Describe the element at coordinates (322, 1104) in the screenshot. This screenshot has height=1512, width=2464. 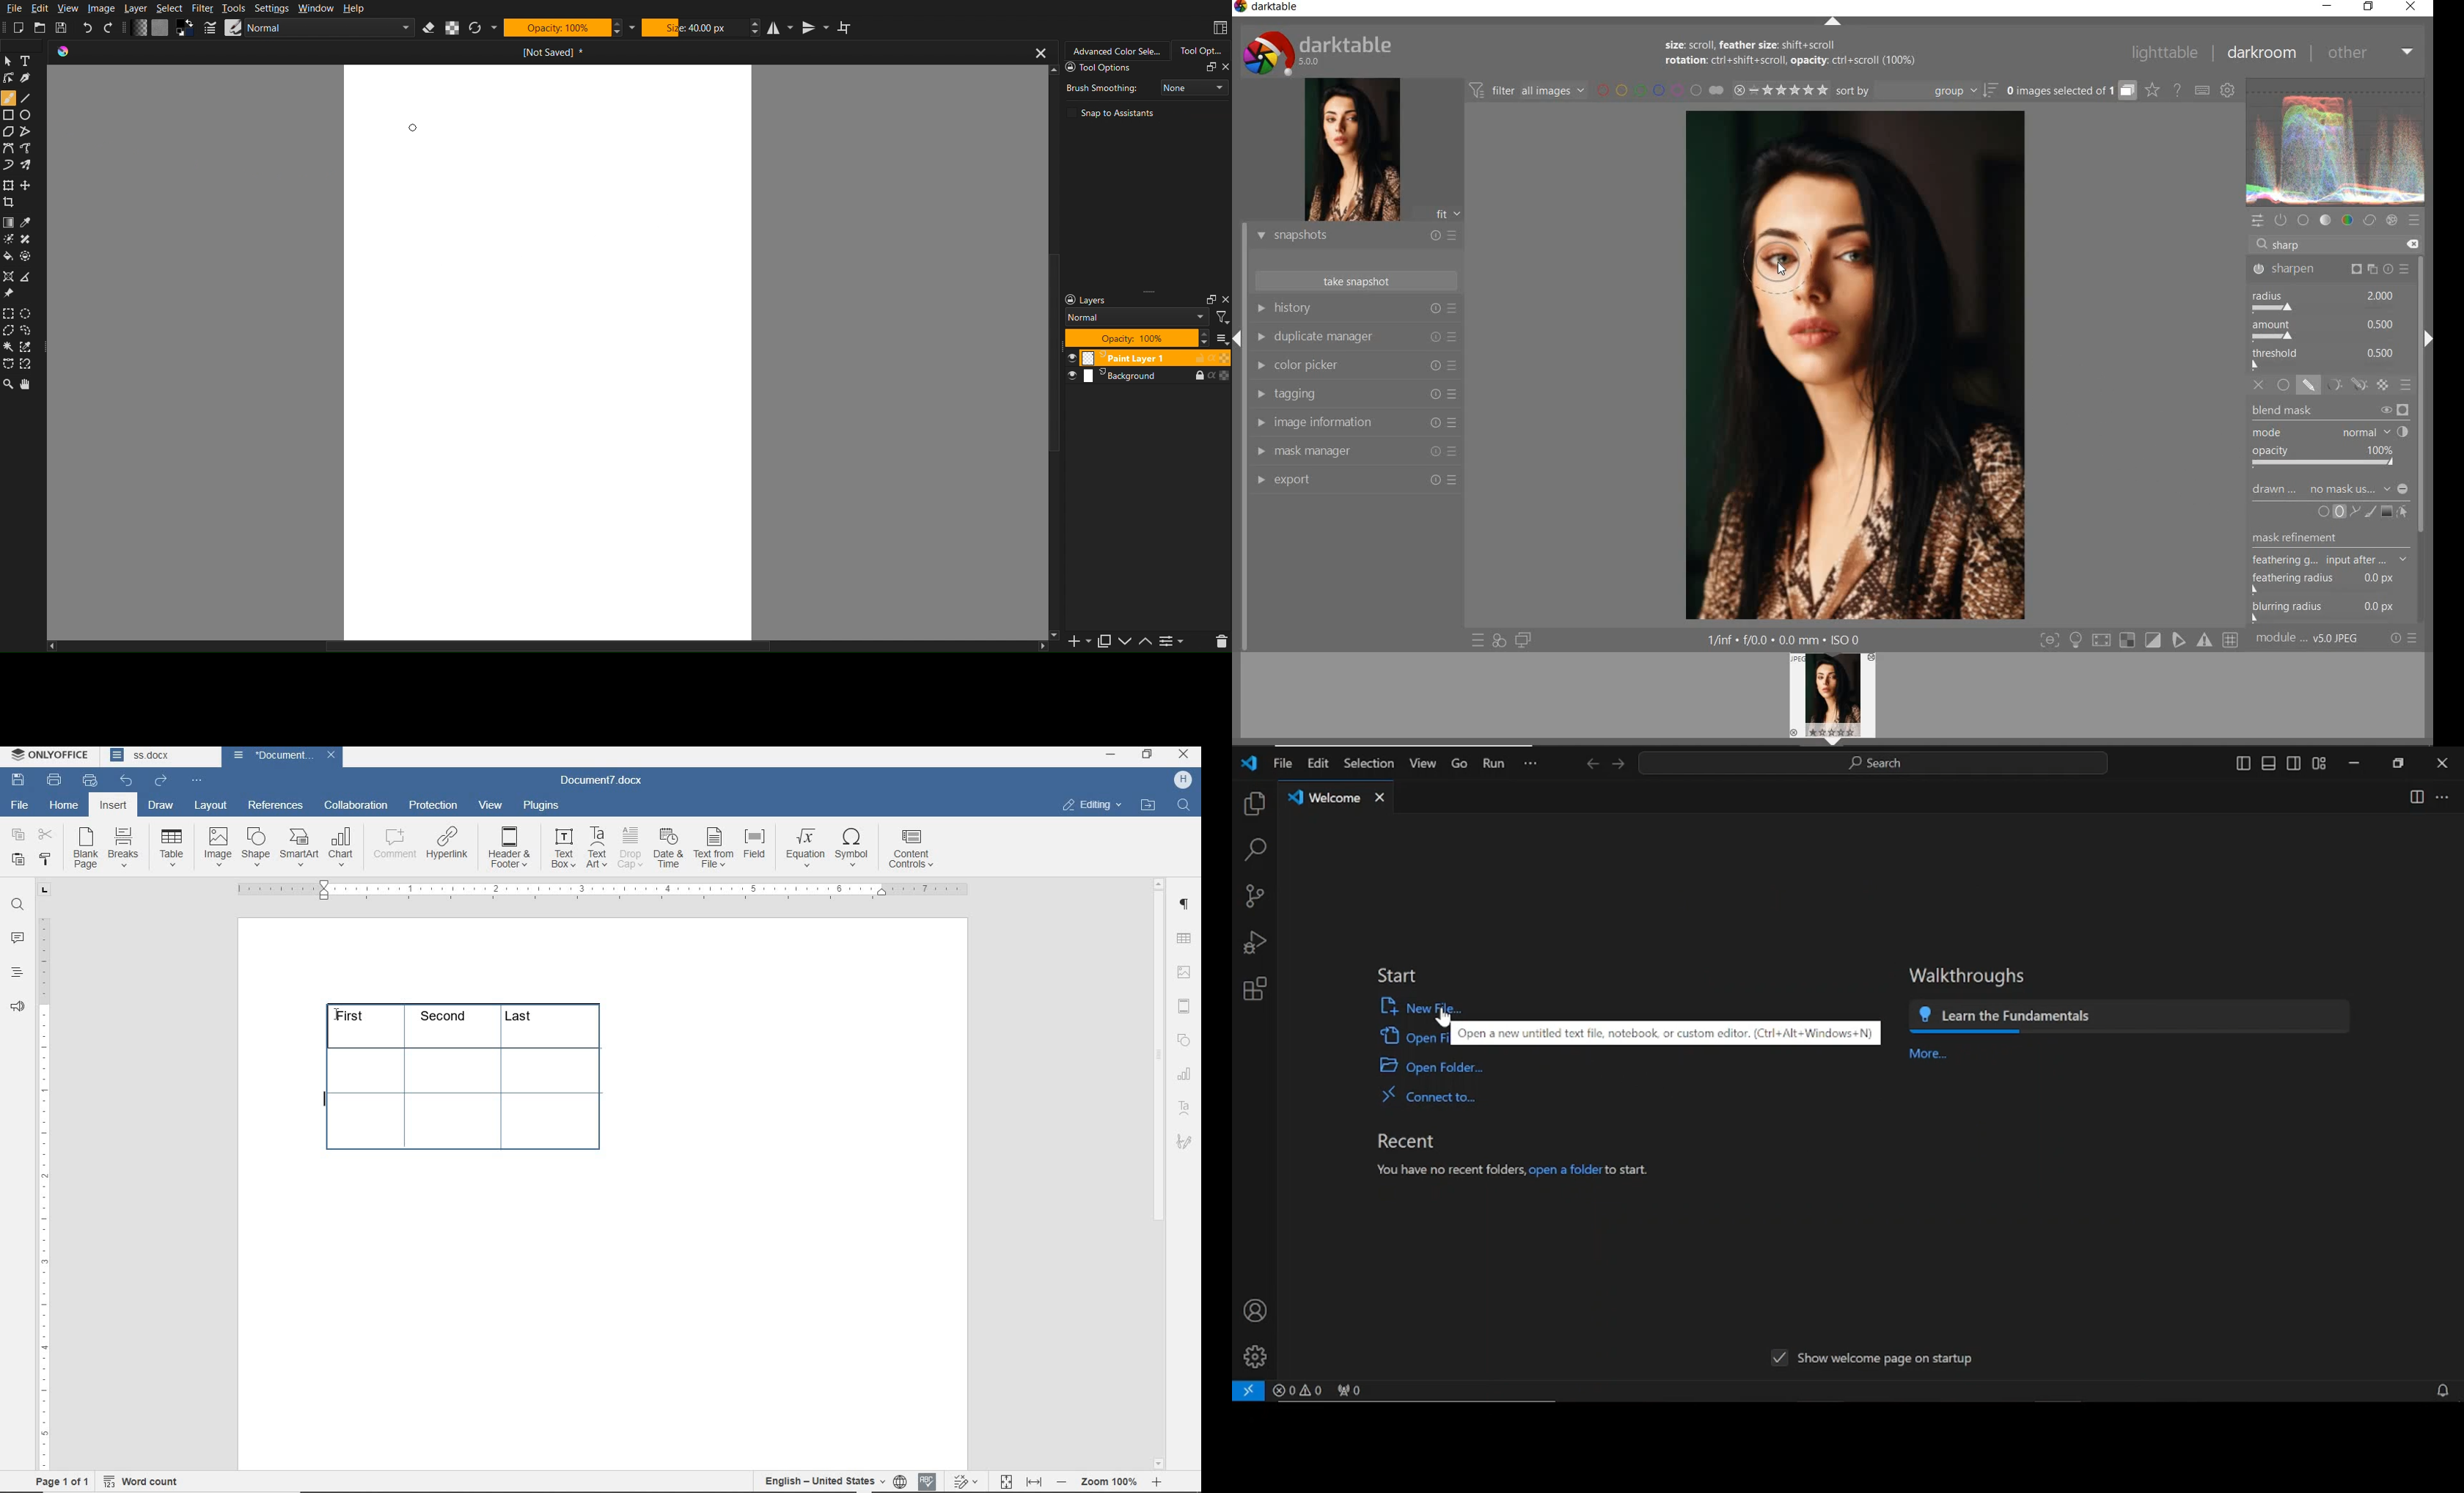
I see `text typing` at that location.